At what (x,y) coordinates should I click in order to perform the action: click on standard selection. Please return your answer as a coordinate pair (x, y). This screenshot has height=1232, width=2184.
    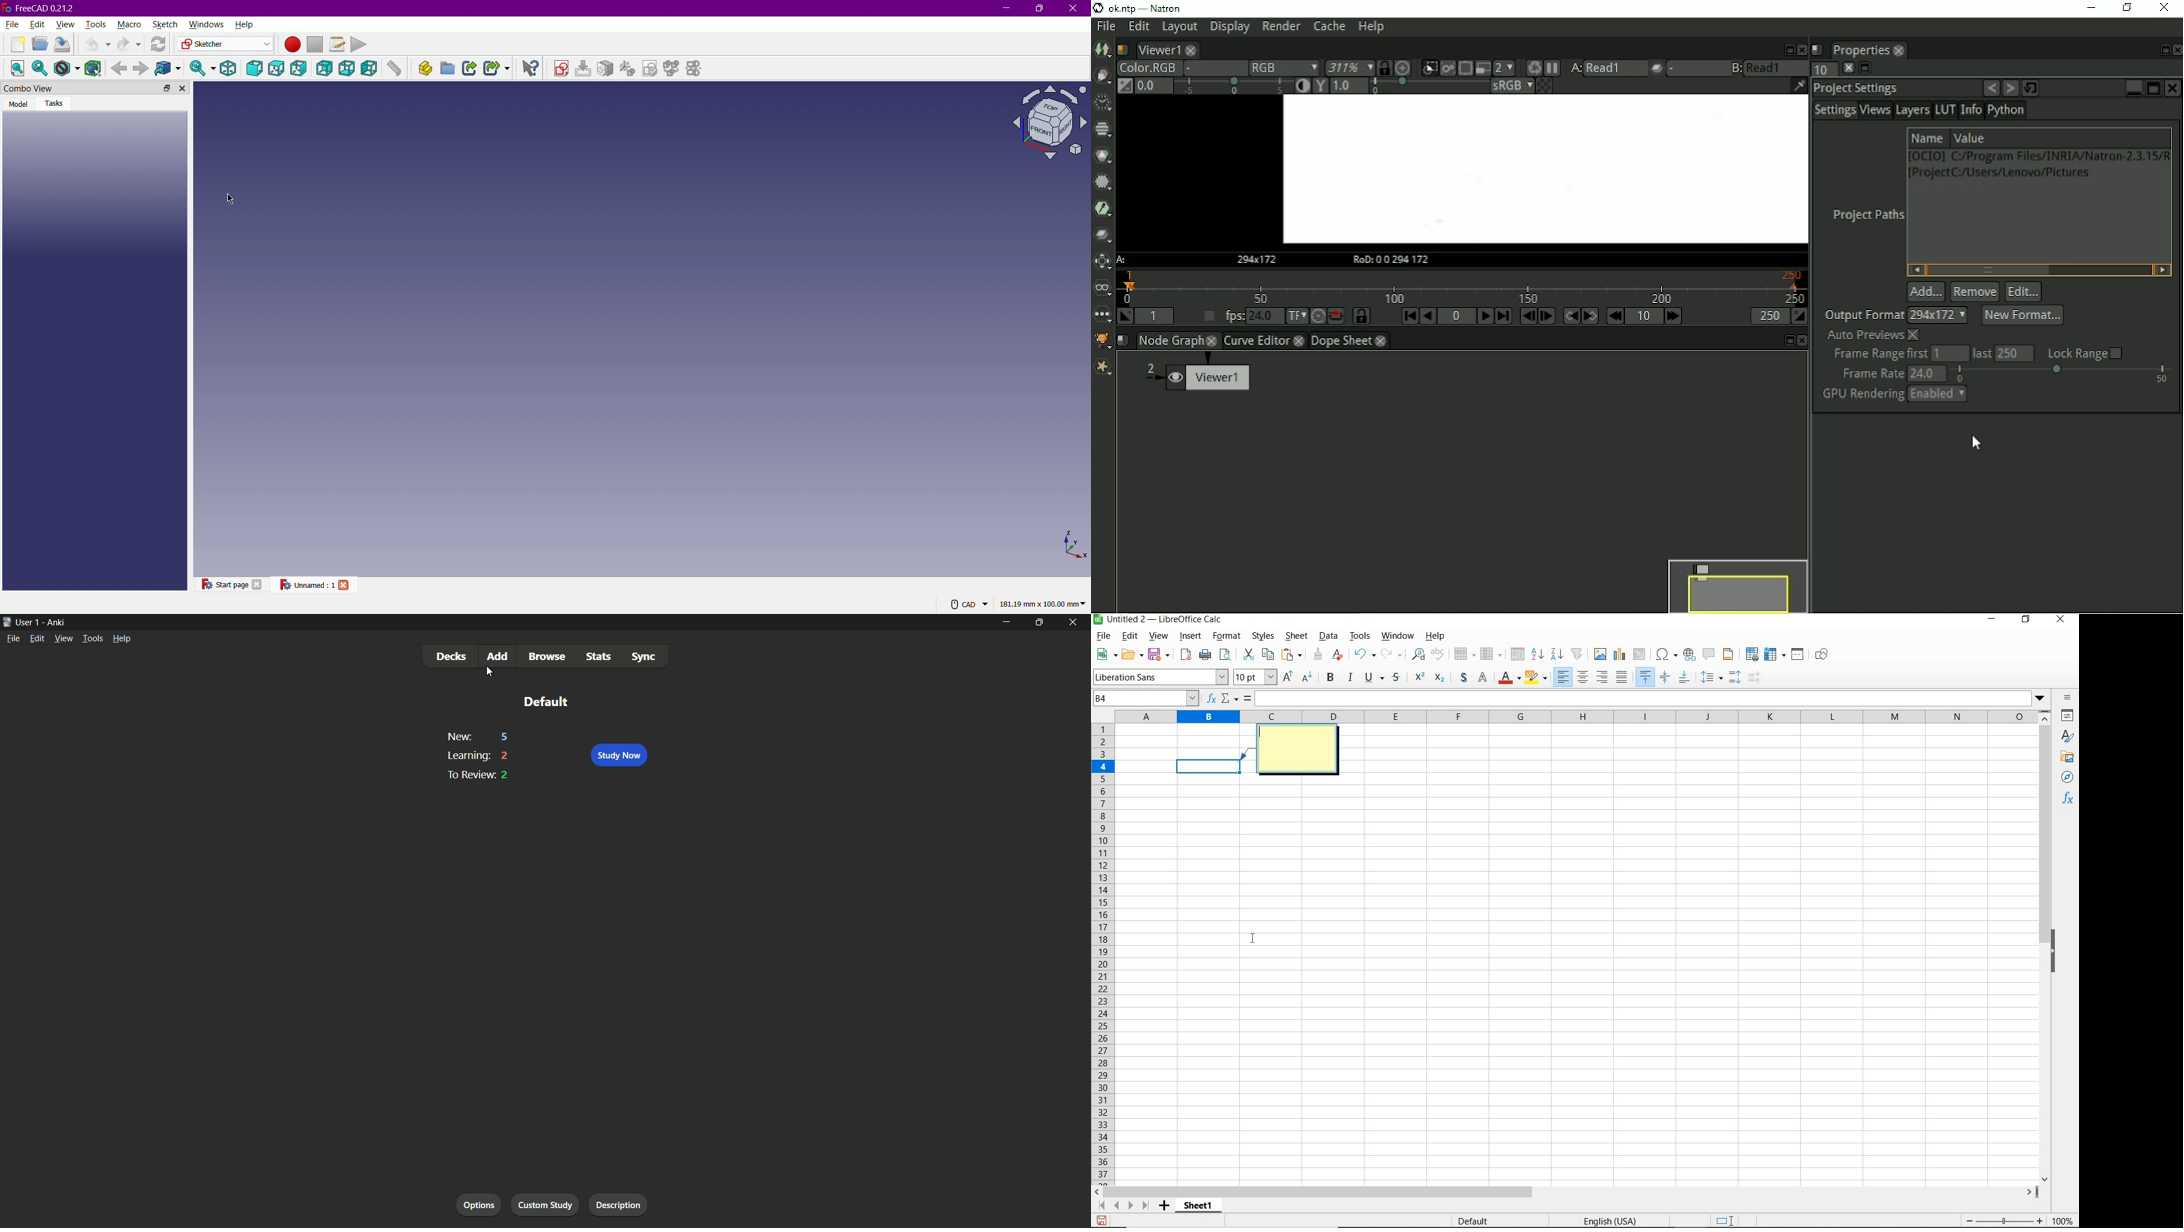
    Looking at the image, I should click on (1722, 1220).